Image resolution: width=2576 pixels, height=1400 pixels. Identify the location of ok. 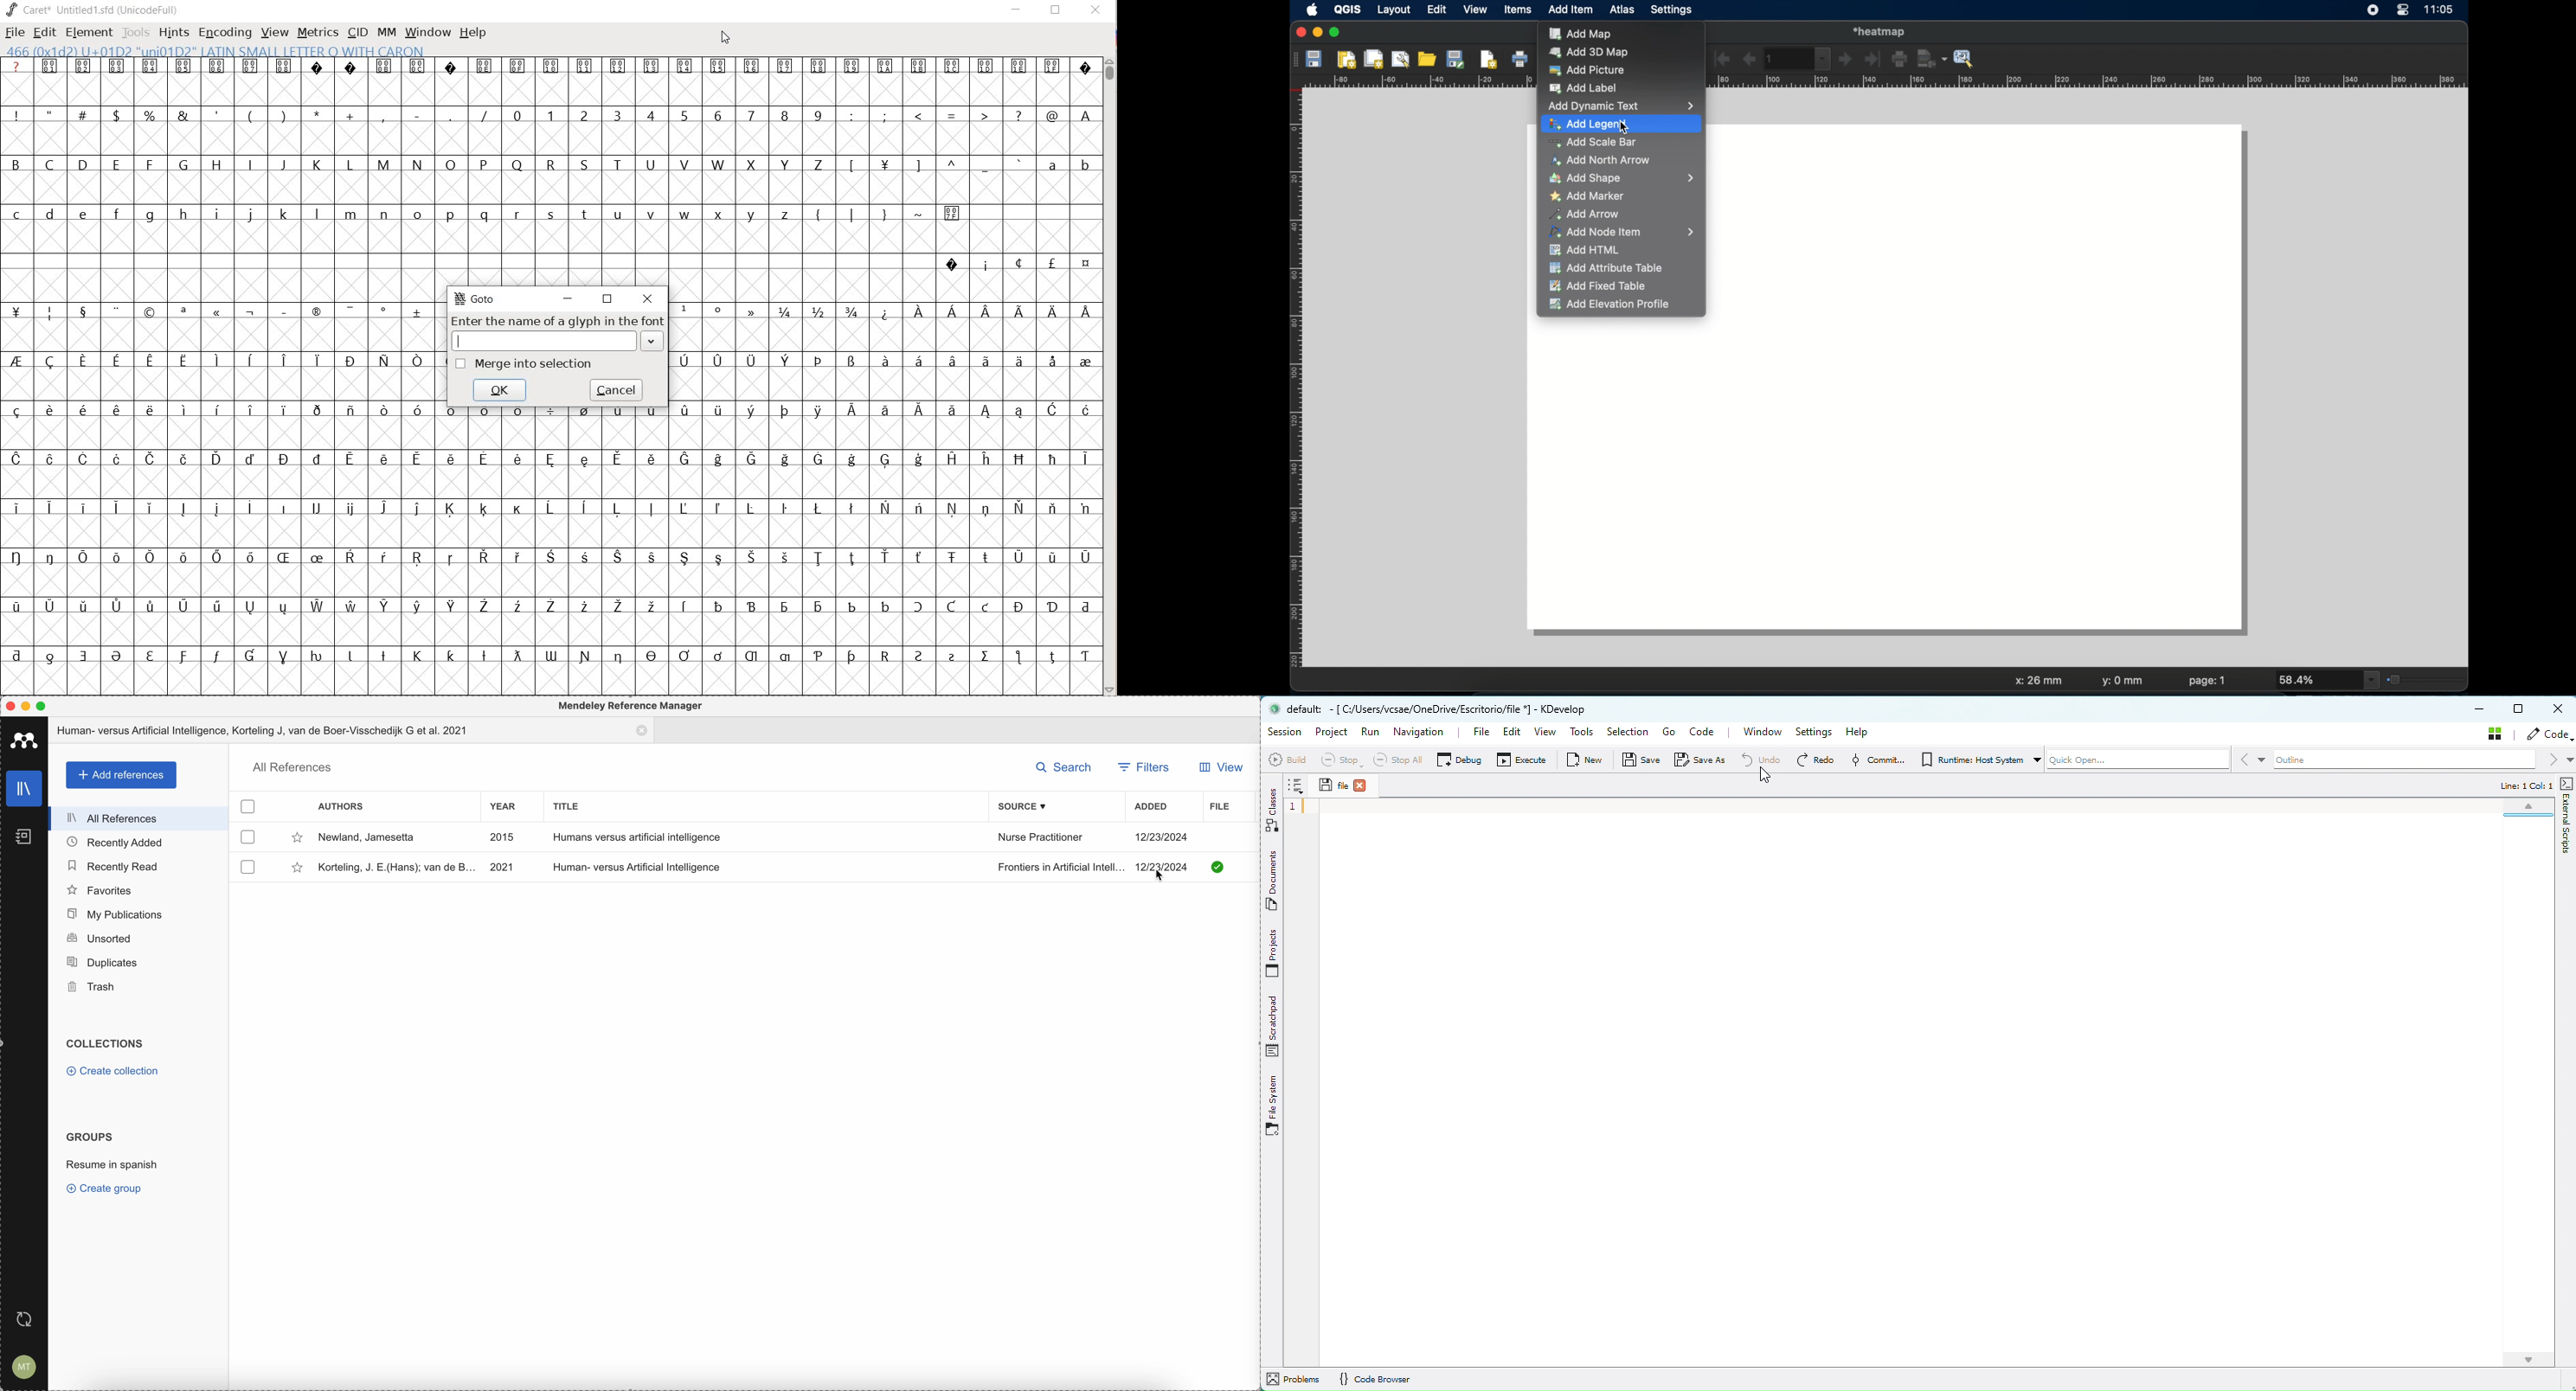
(501, 391).